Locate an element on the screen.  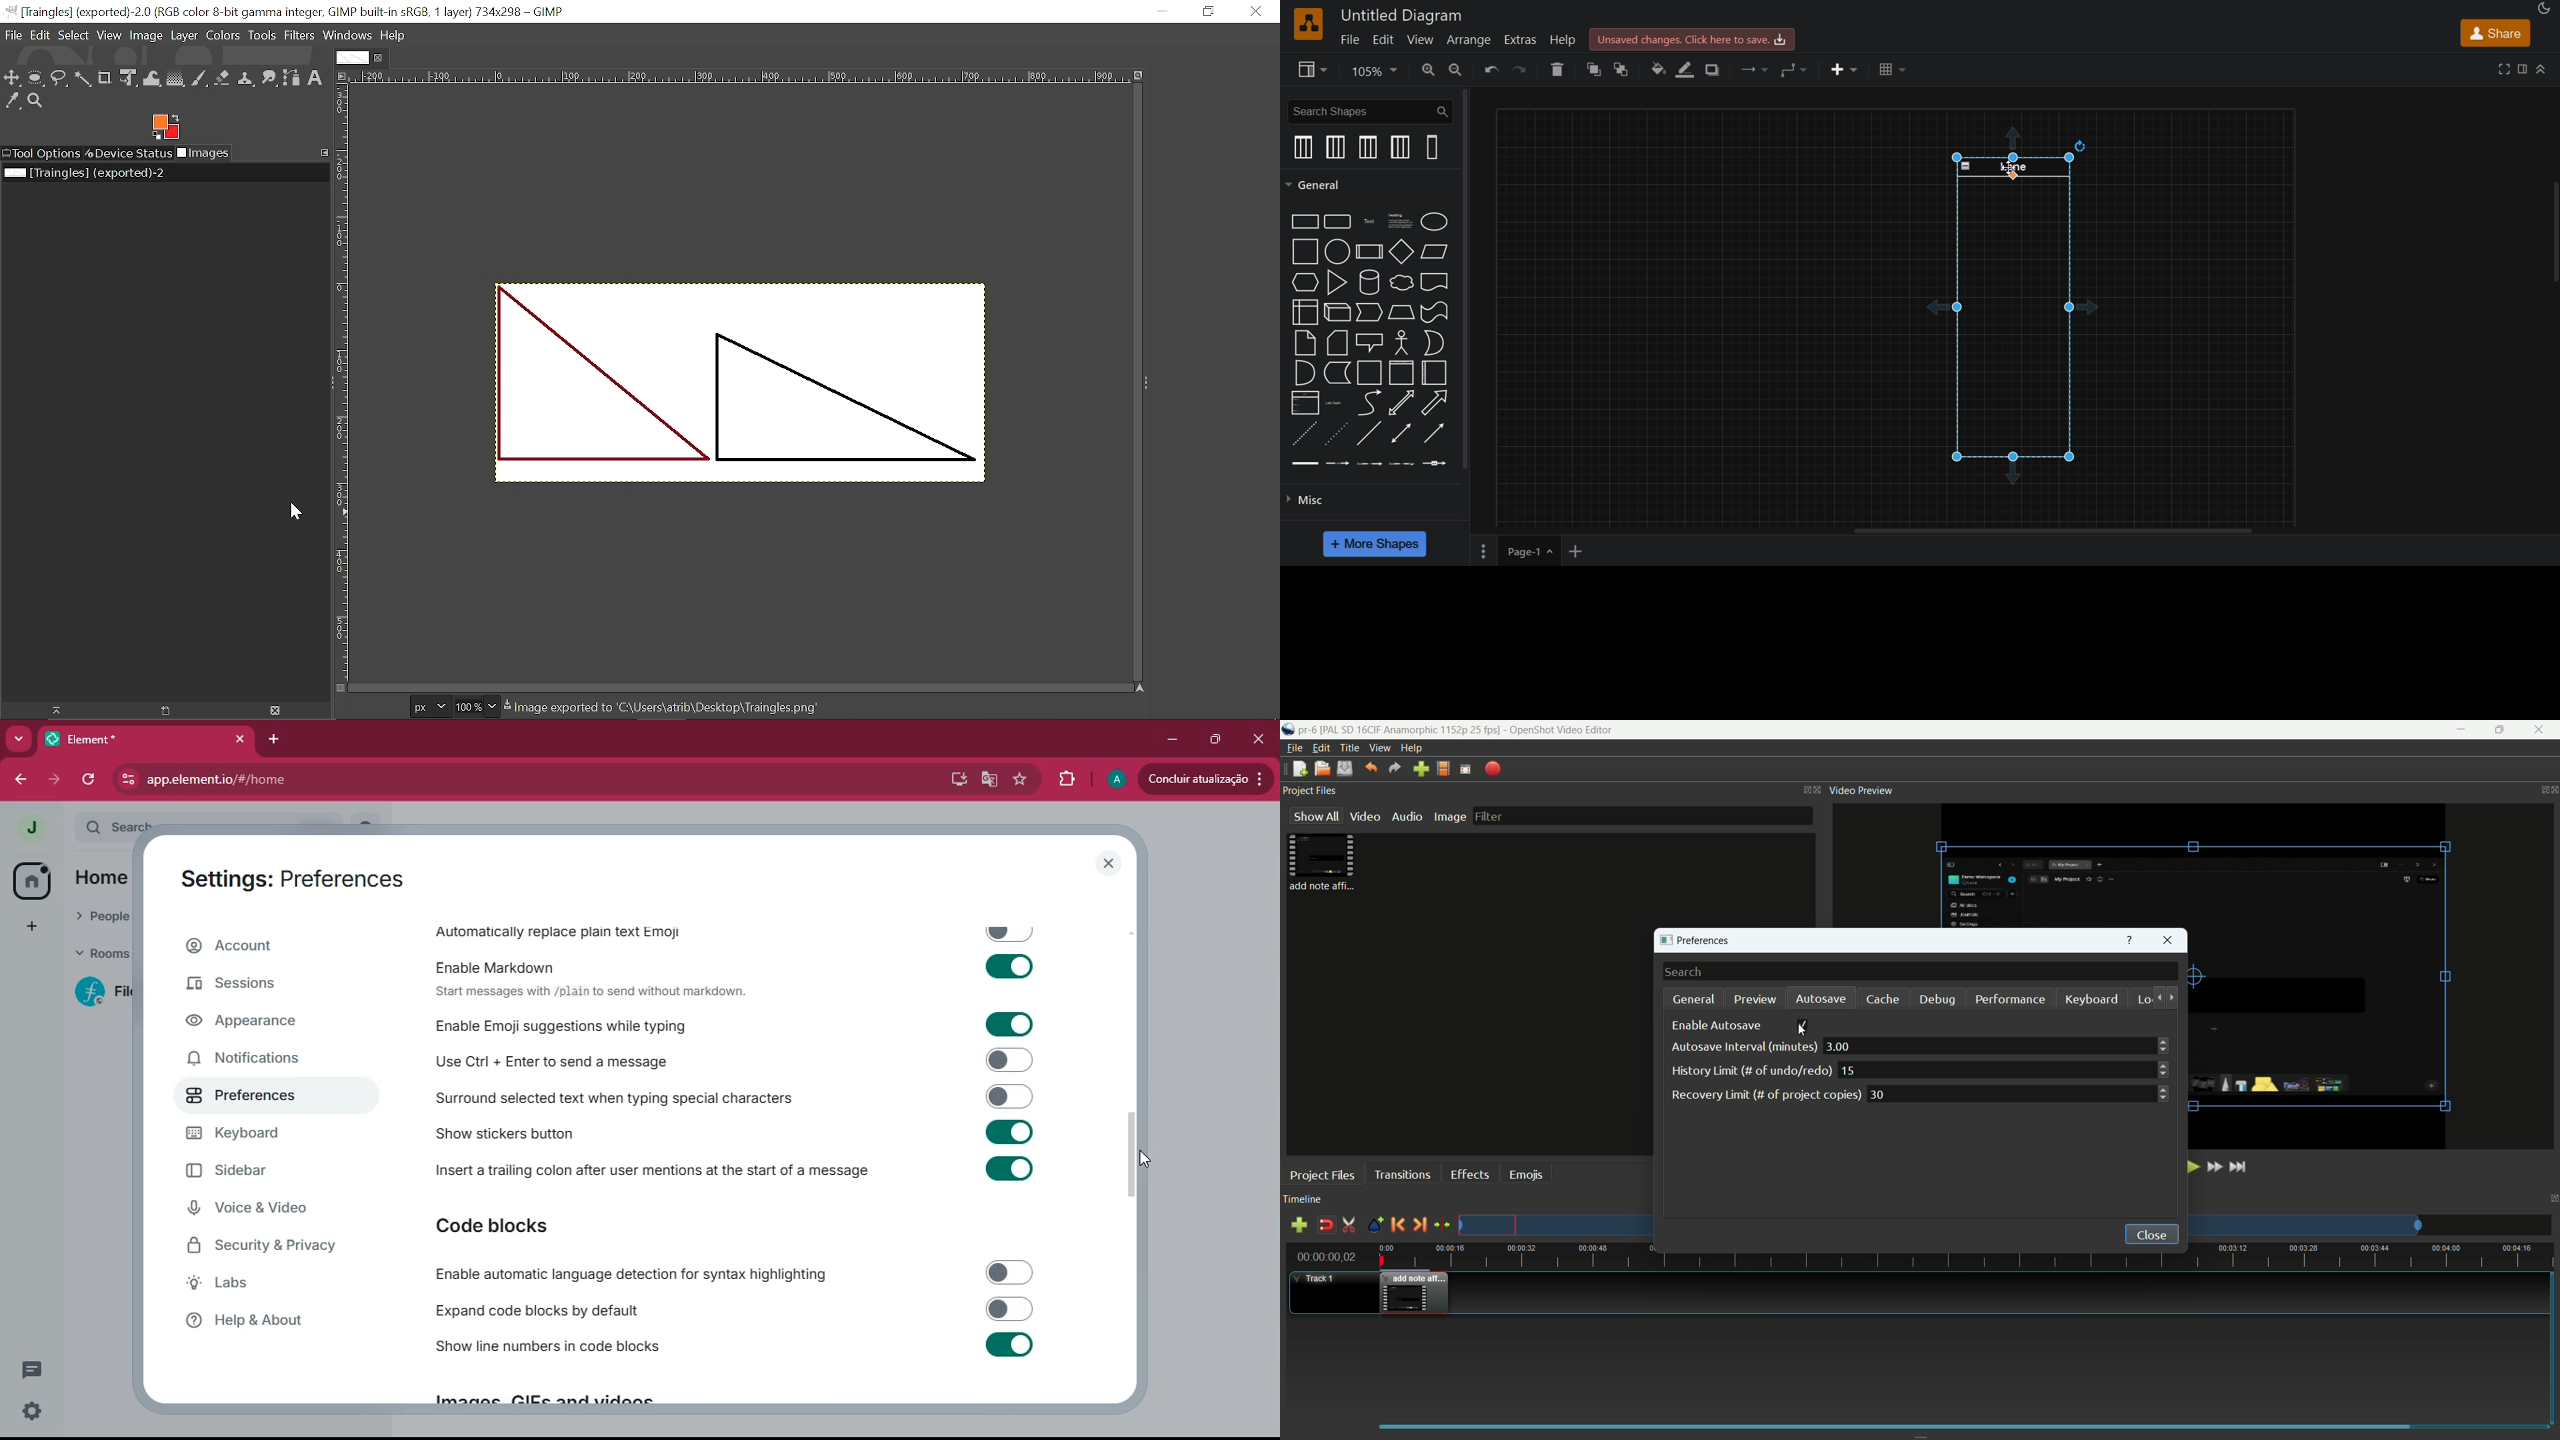
file is located at coordinates (1352, 39).